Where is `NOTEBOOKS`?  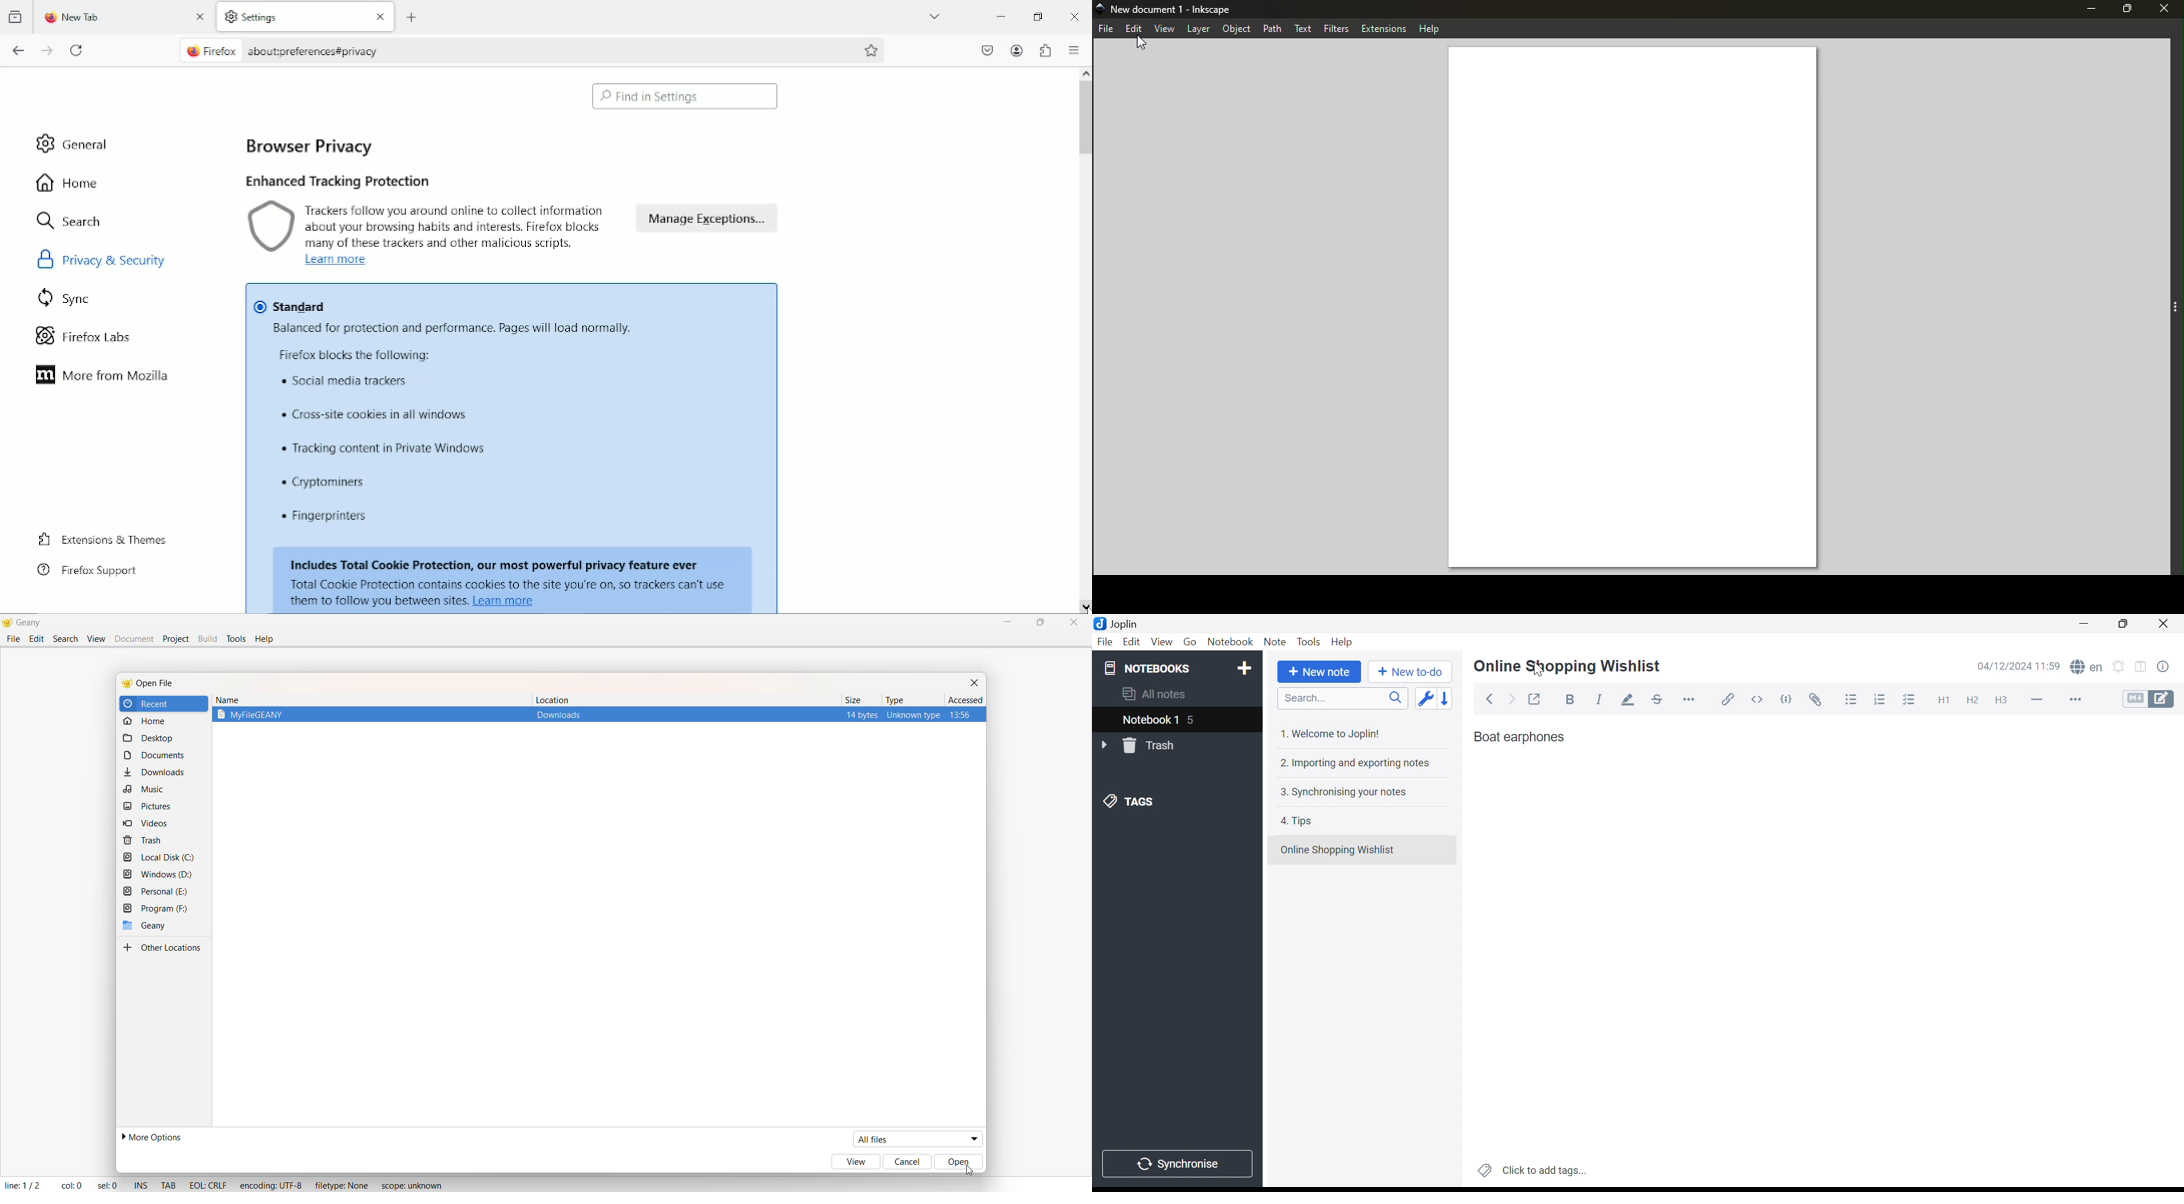
NOTEBOOKS is located at coordinates (1146, 667).